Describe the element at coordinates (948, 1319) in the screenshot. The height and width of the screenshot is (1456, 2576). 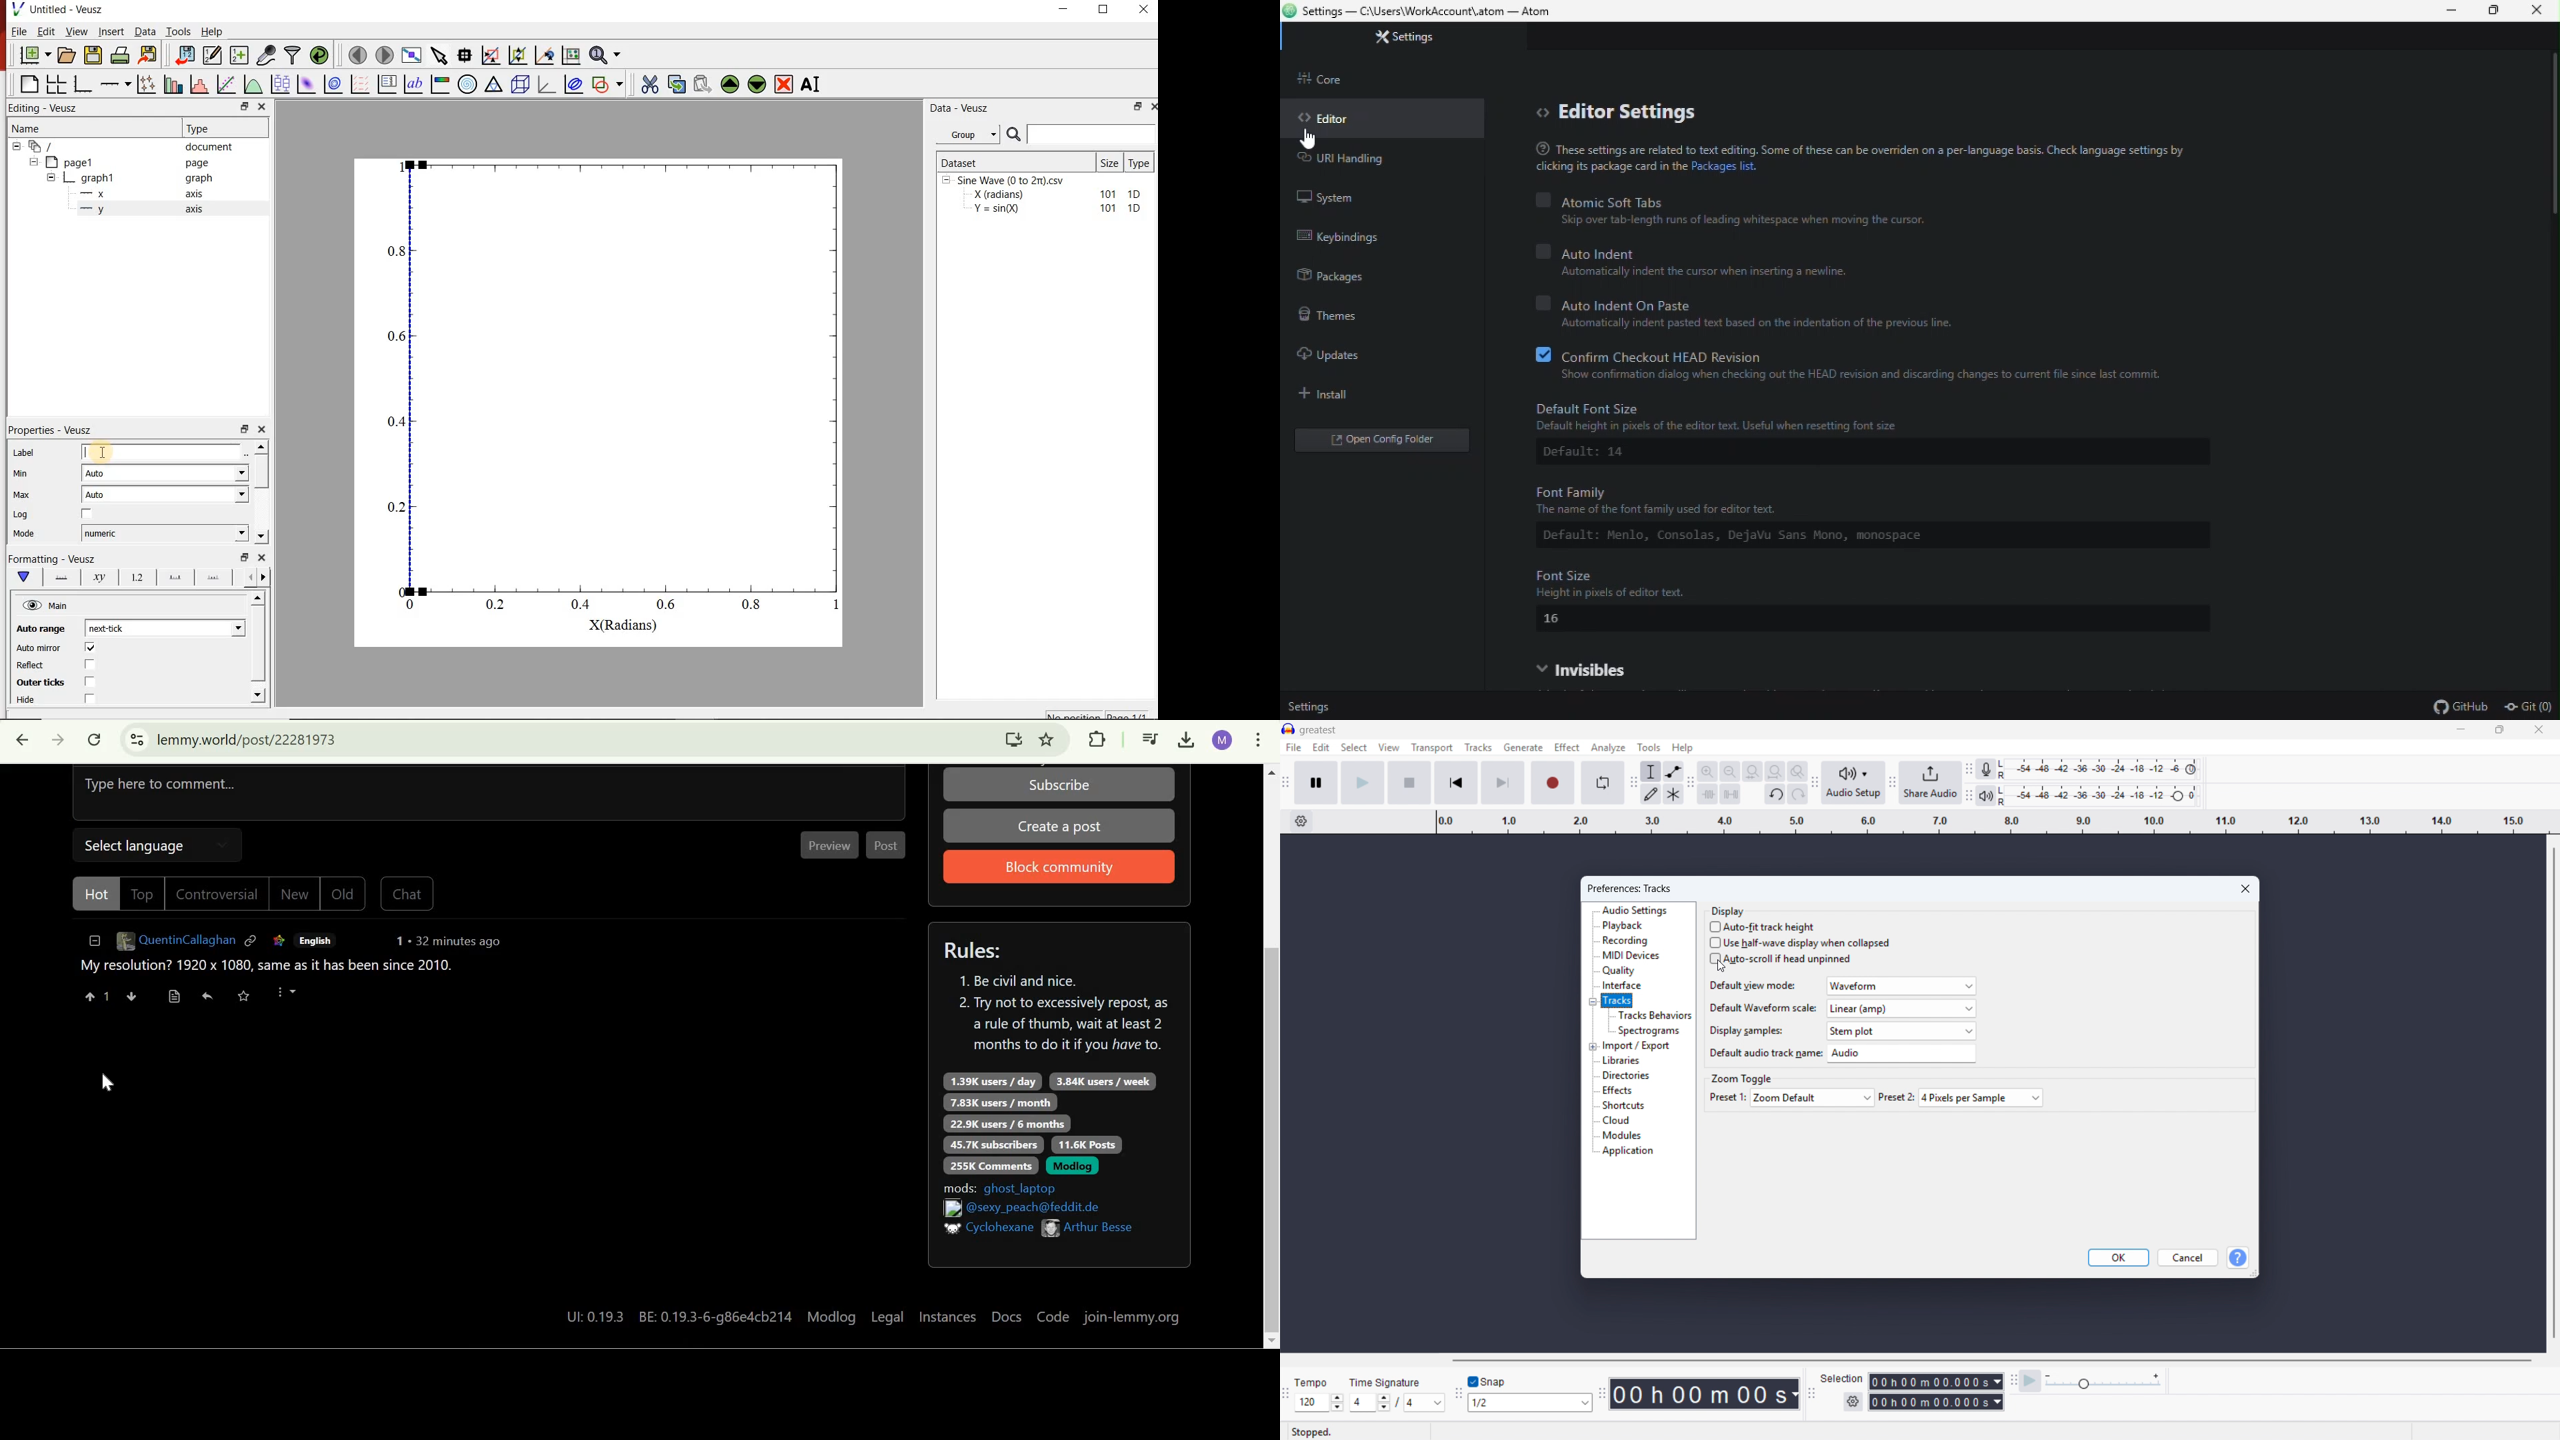
I see `instances` at that location.